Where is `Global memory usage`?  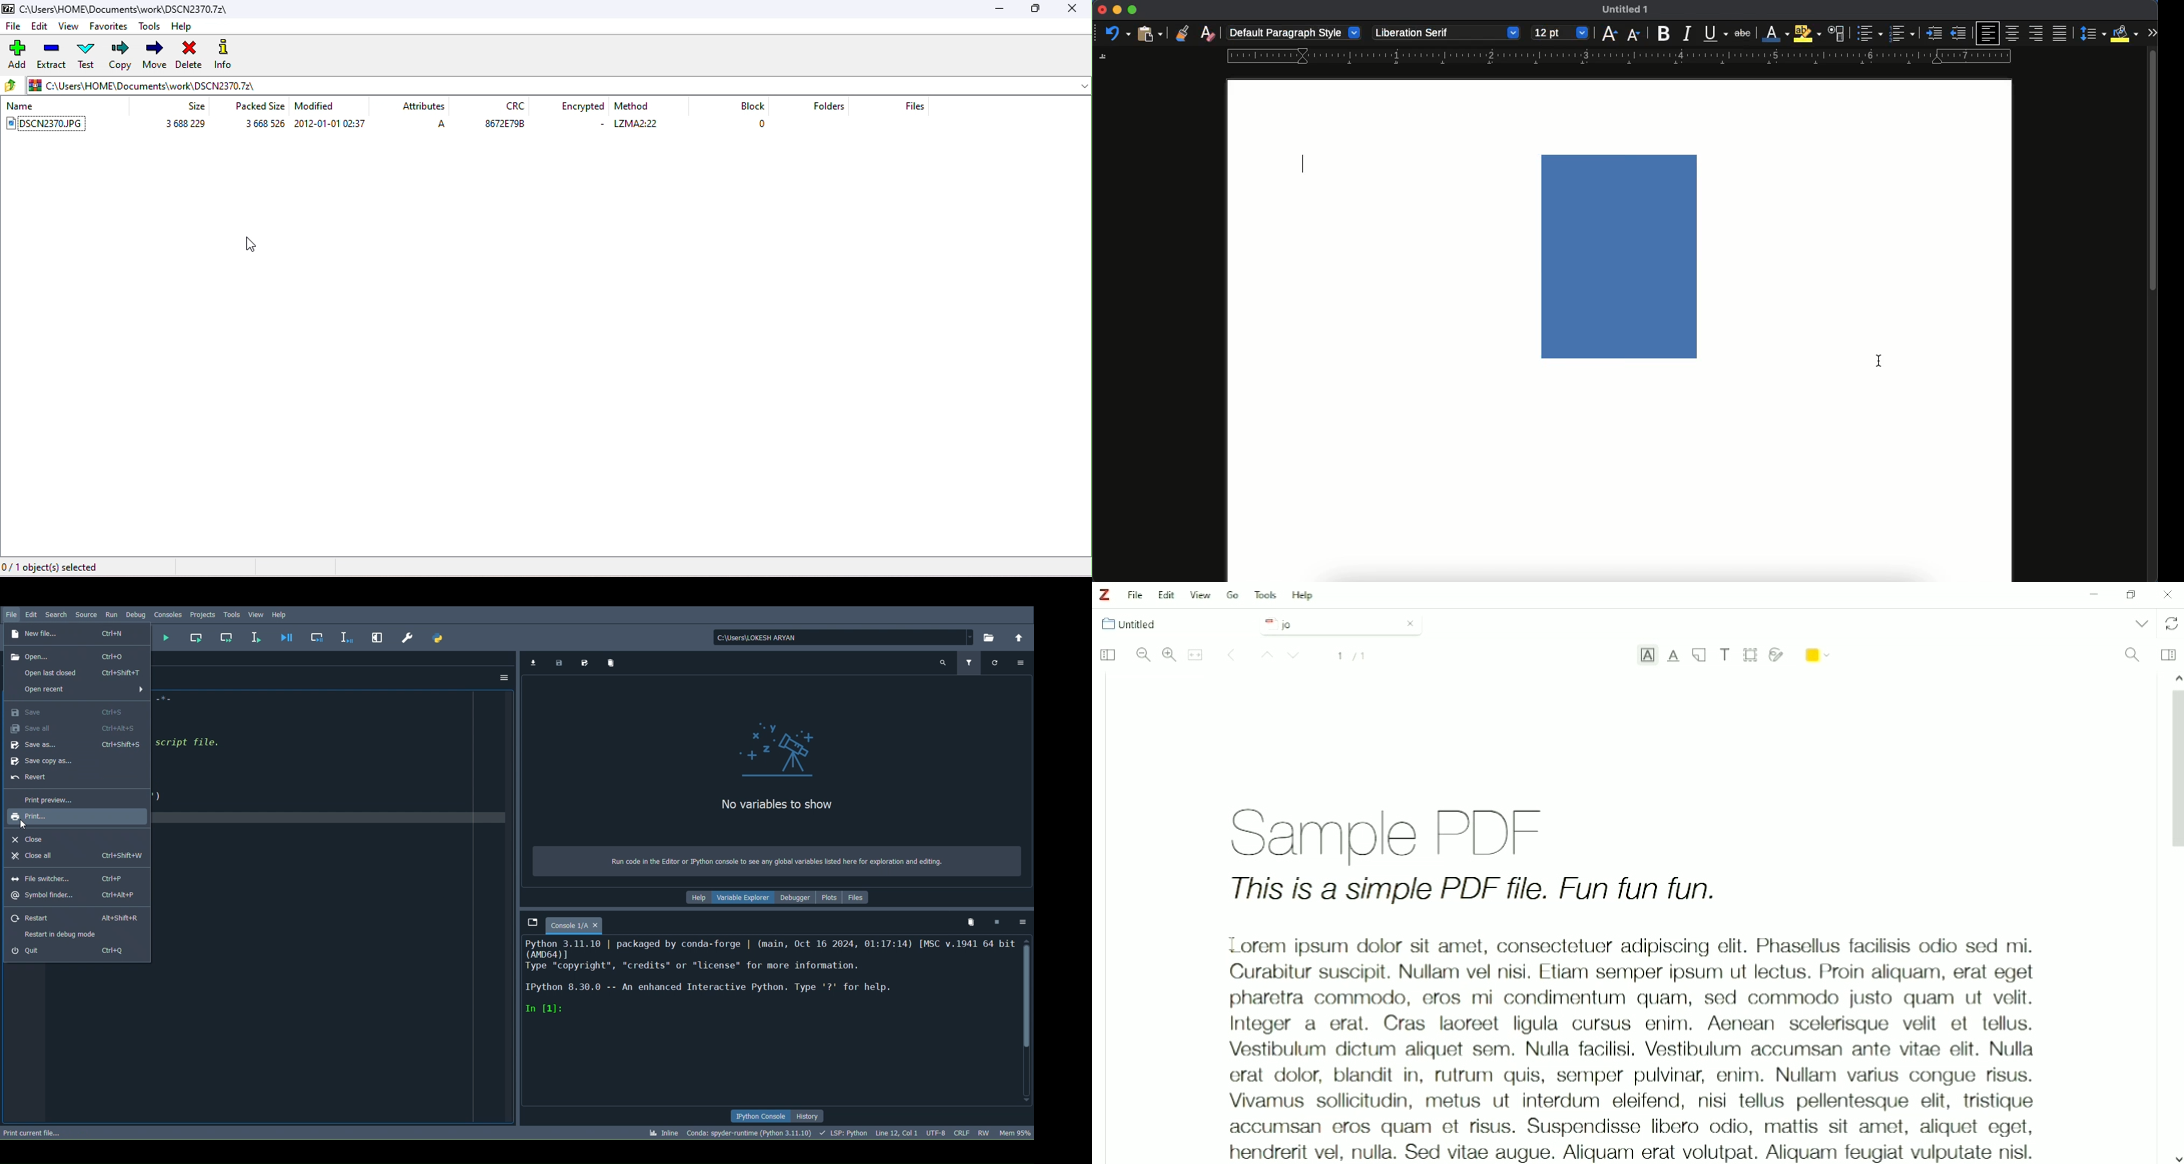 Global memory usage is located at coordinates (1016, 1132).